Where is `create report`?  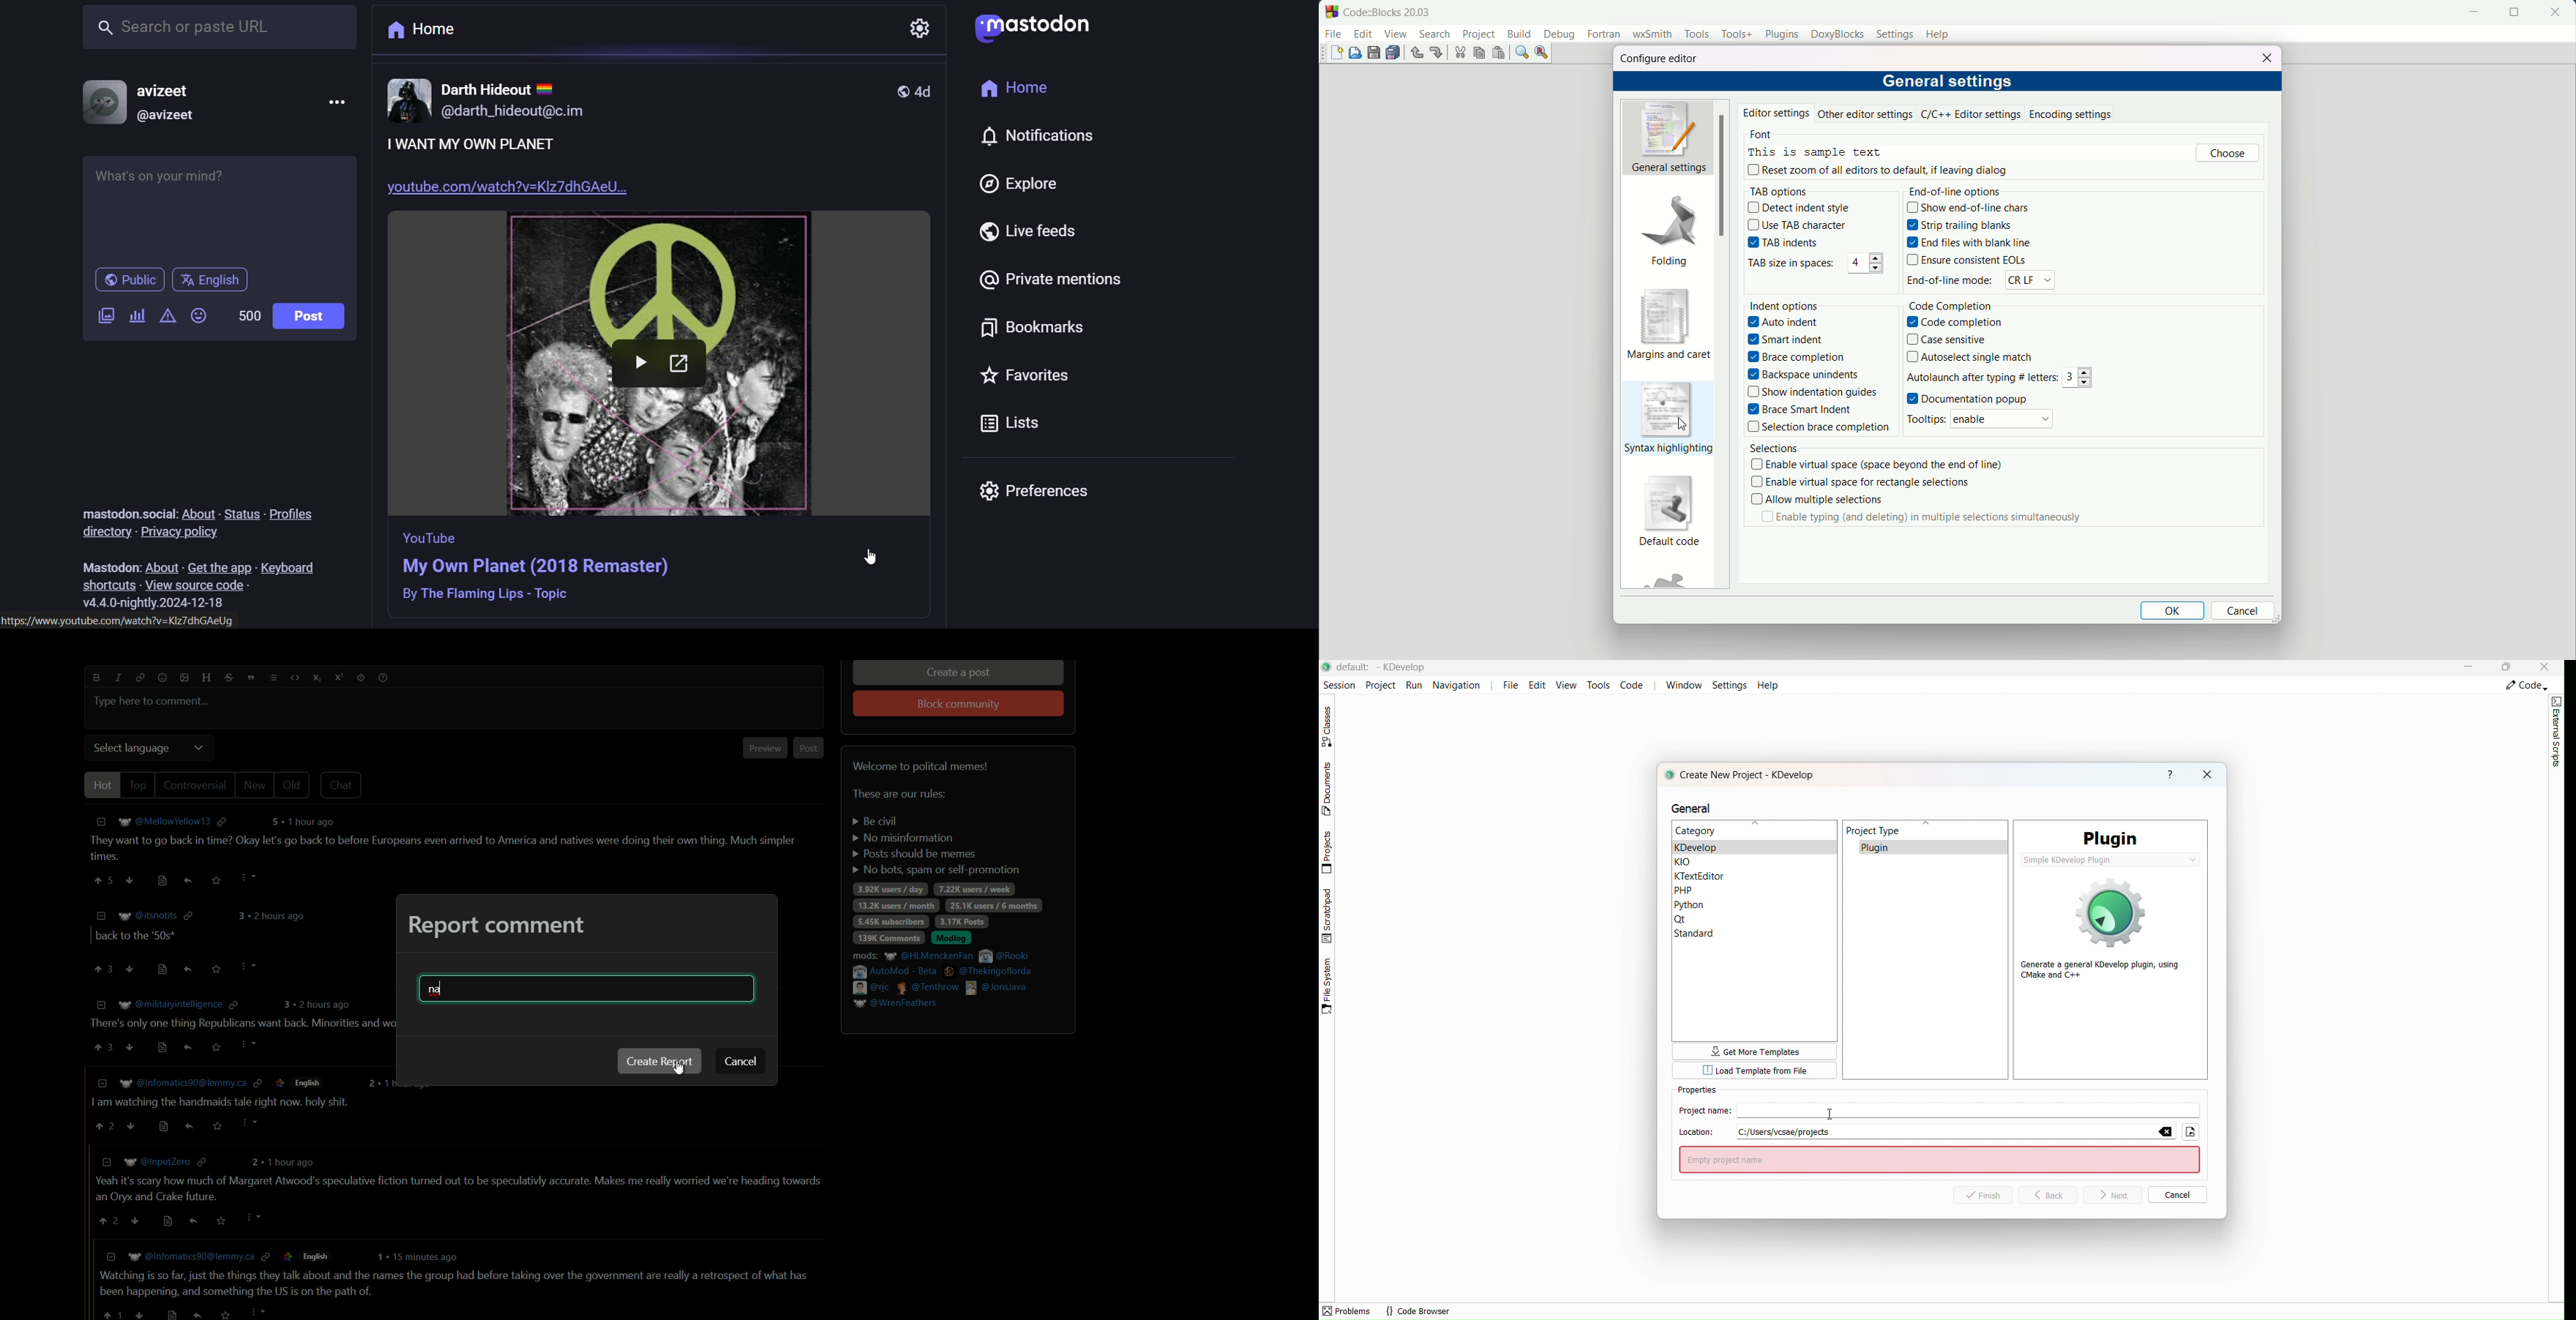 create report is located at coordinates (659, 1060).